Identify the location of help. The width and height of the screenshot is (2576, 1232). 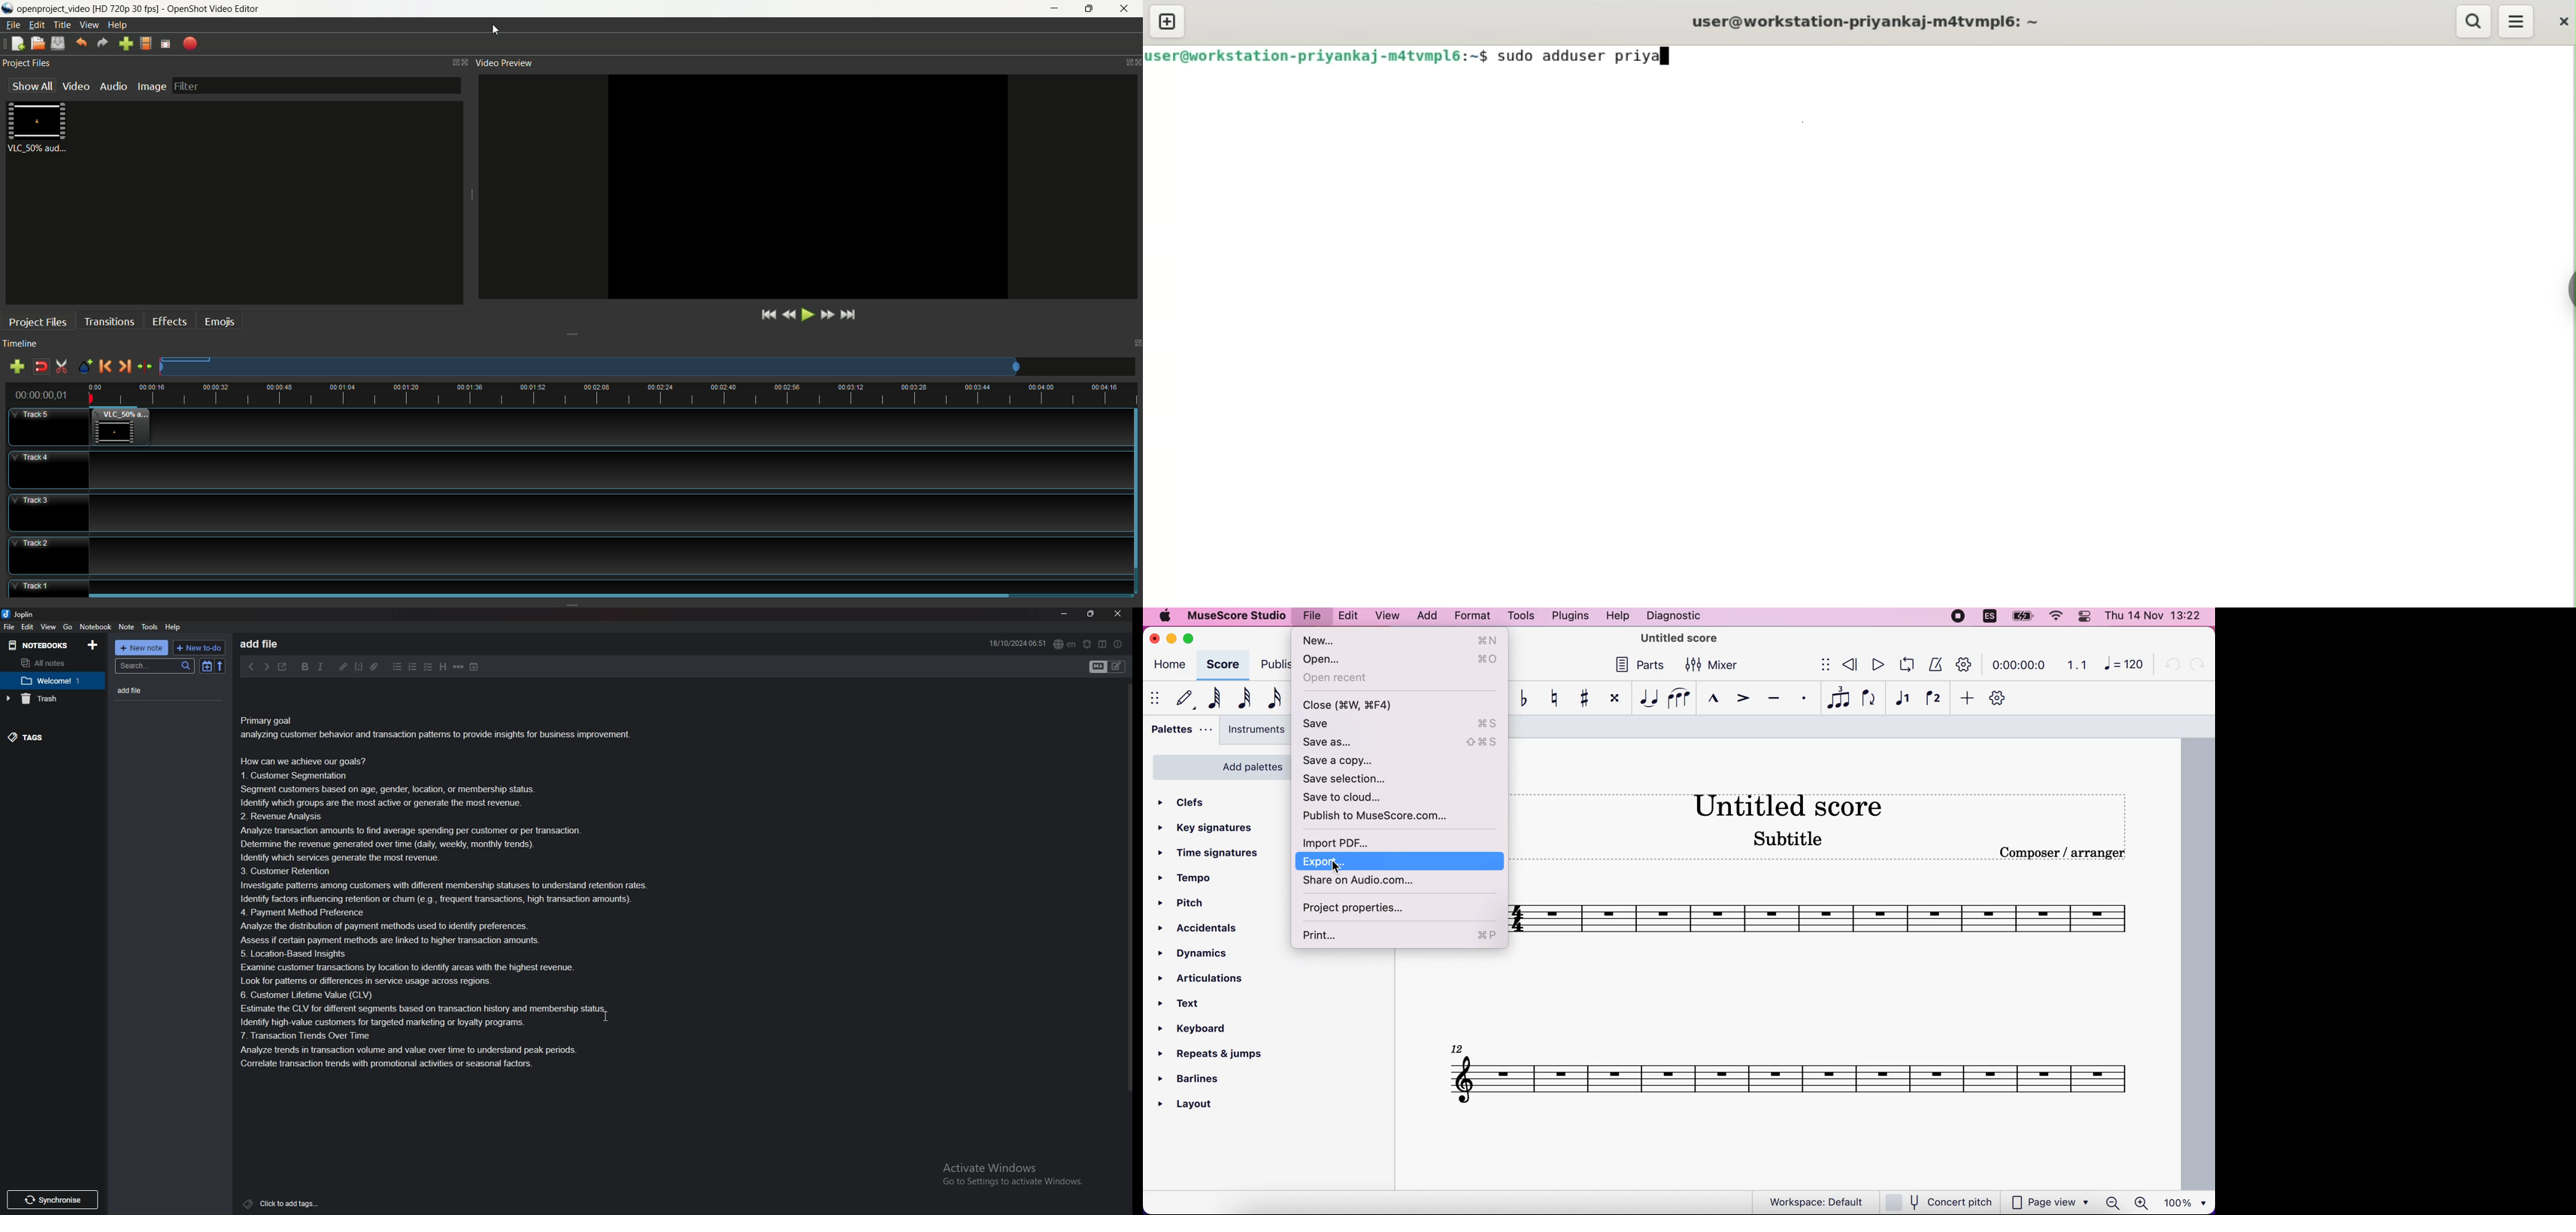
(1616, 617).